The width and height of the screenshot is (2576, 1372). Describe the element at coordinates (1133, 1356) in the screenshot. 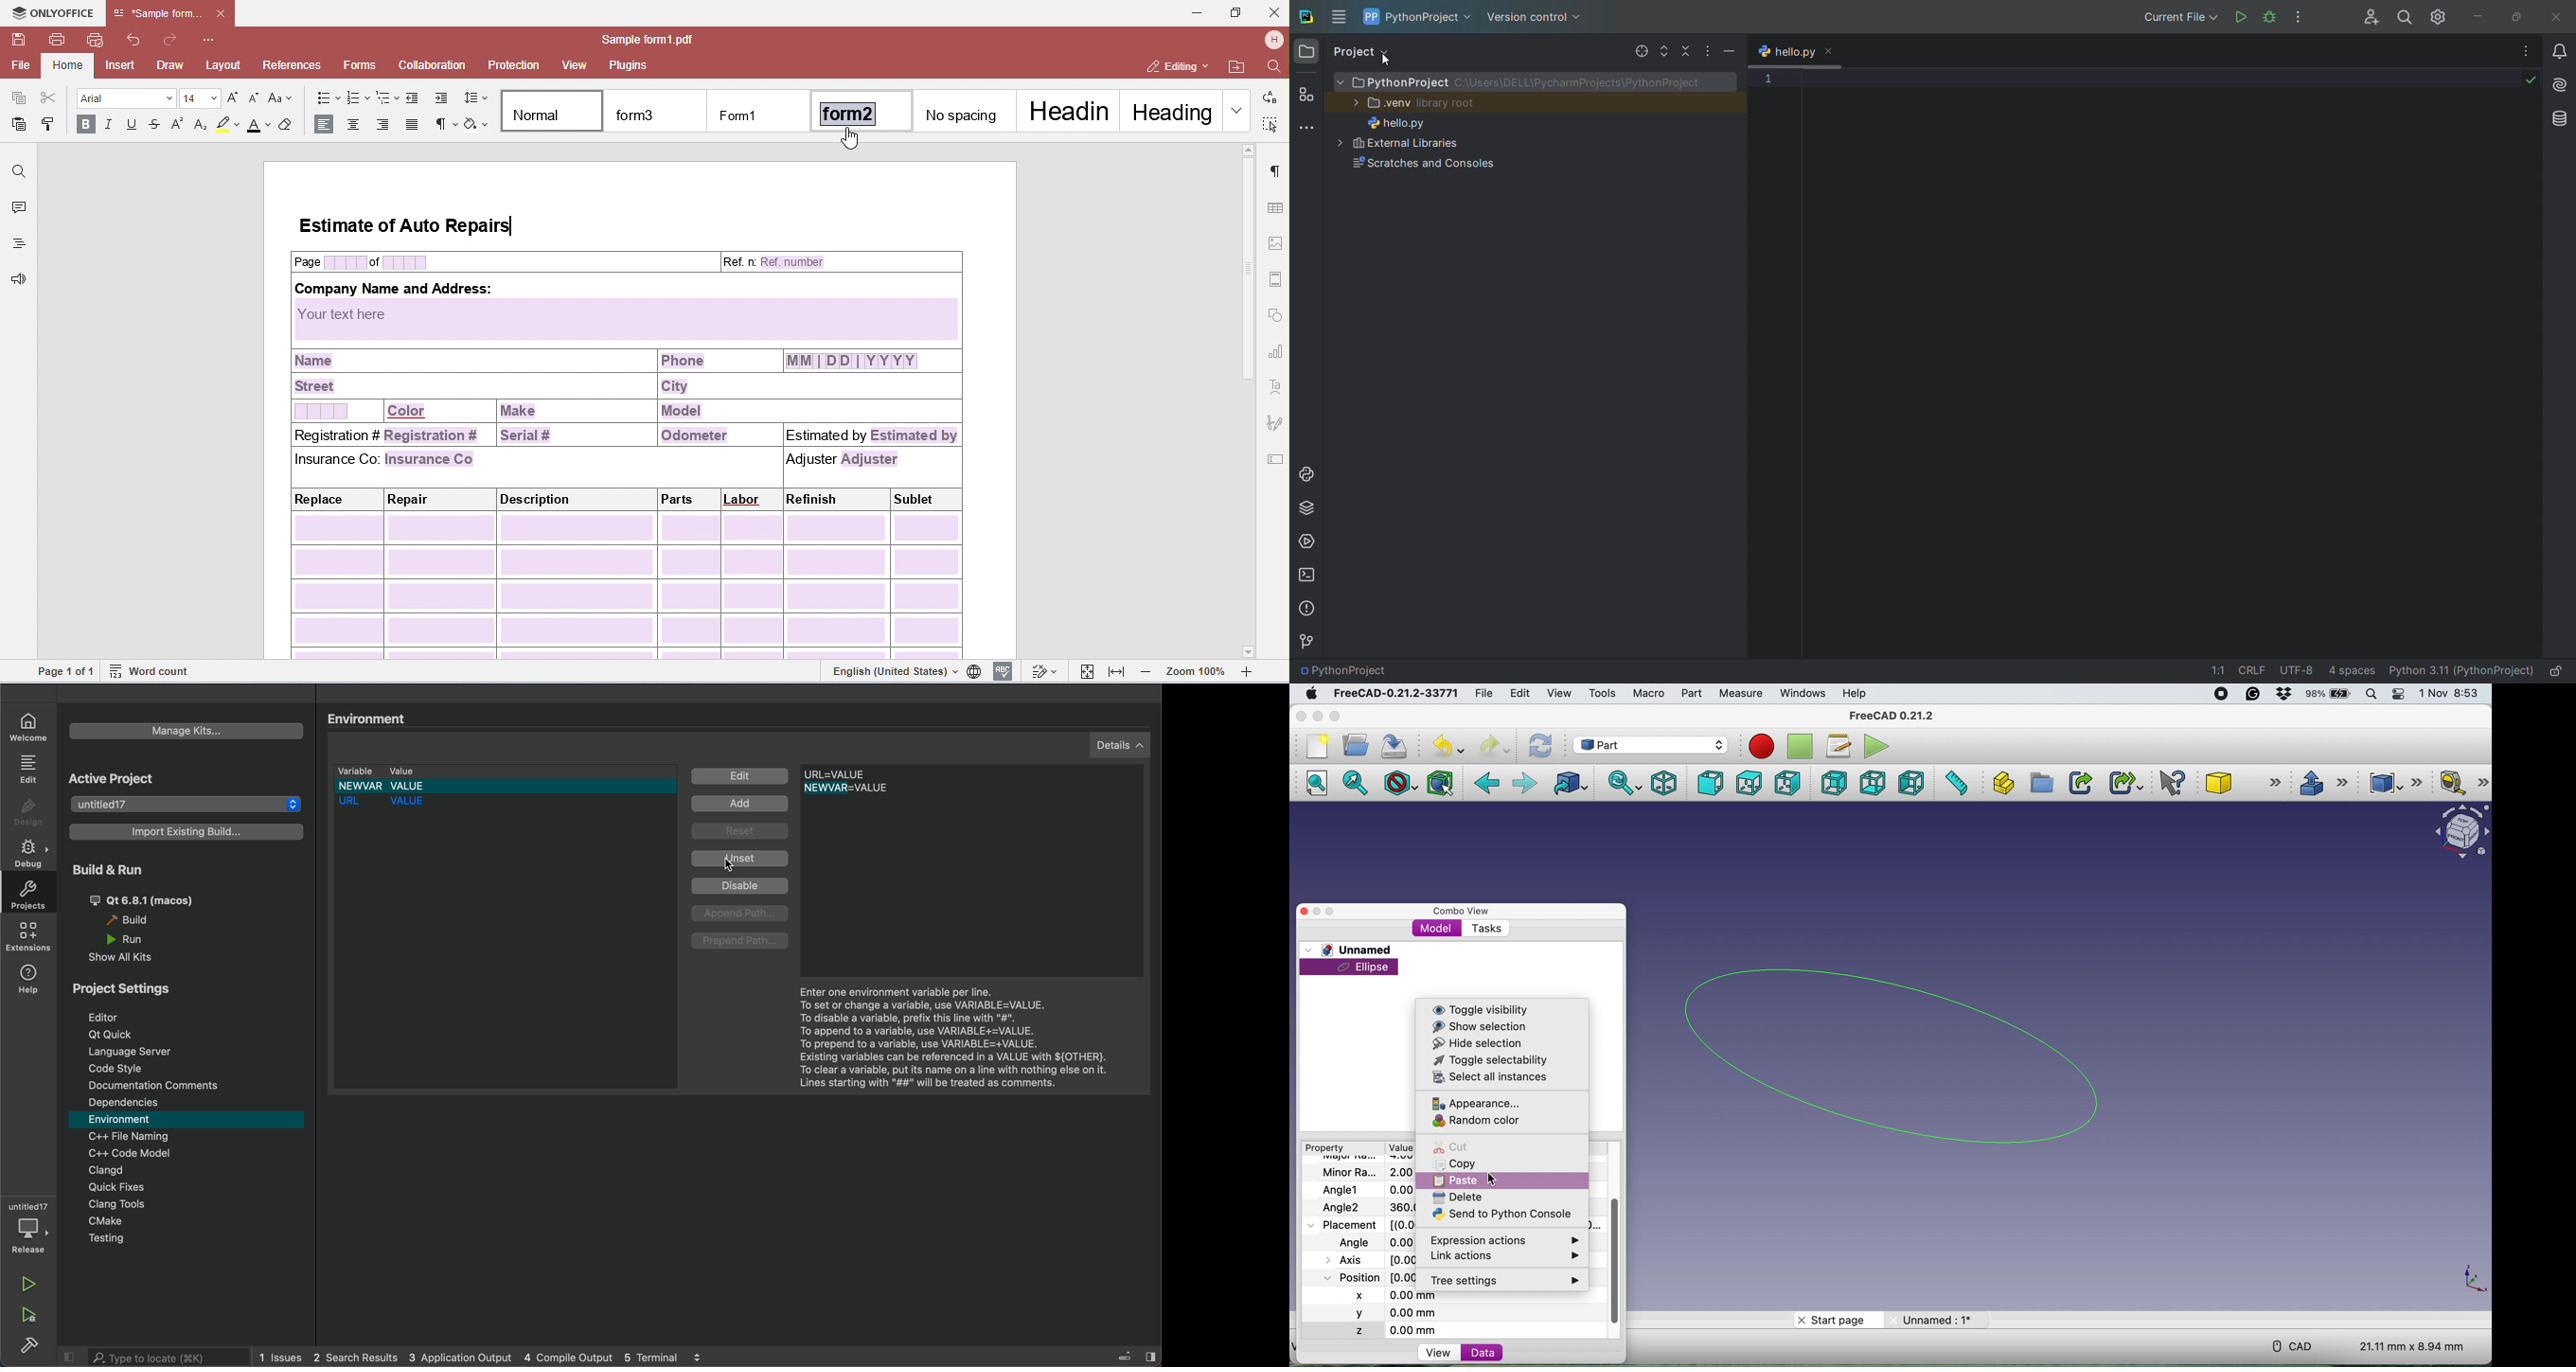

I see `sidebar toggle` at that location.